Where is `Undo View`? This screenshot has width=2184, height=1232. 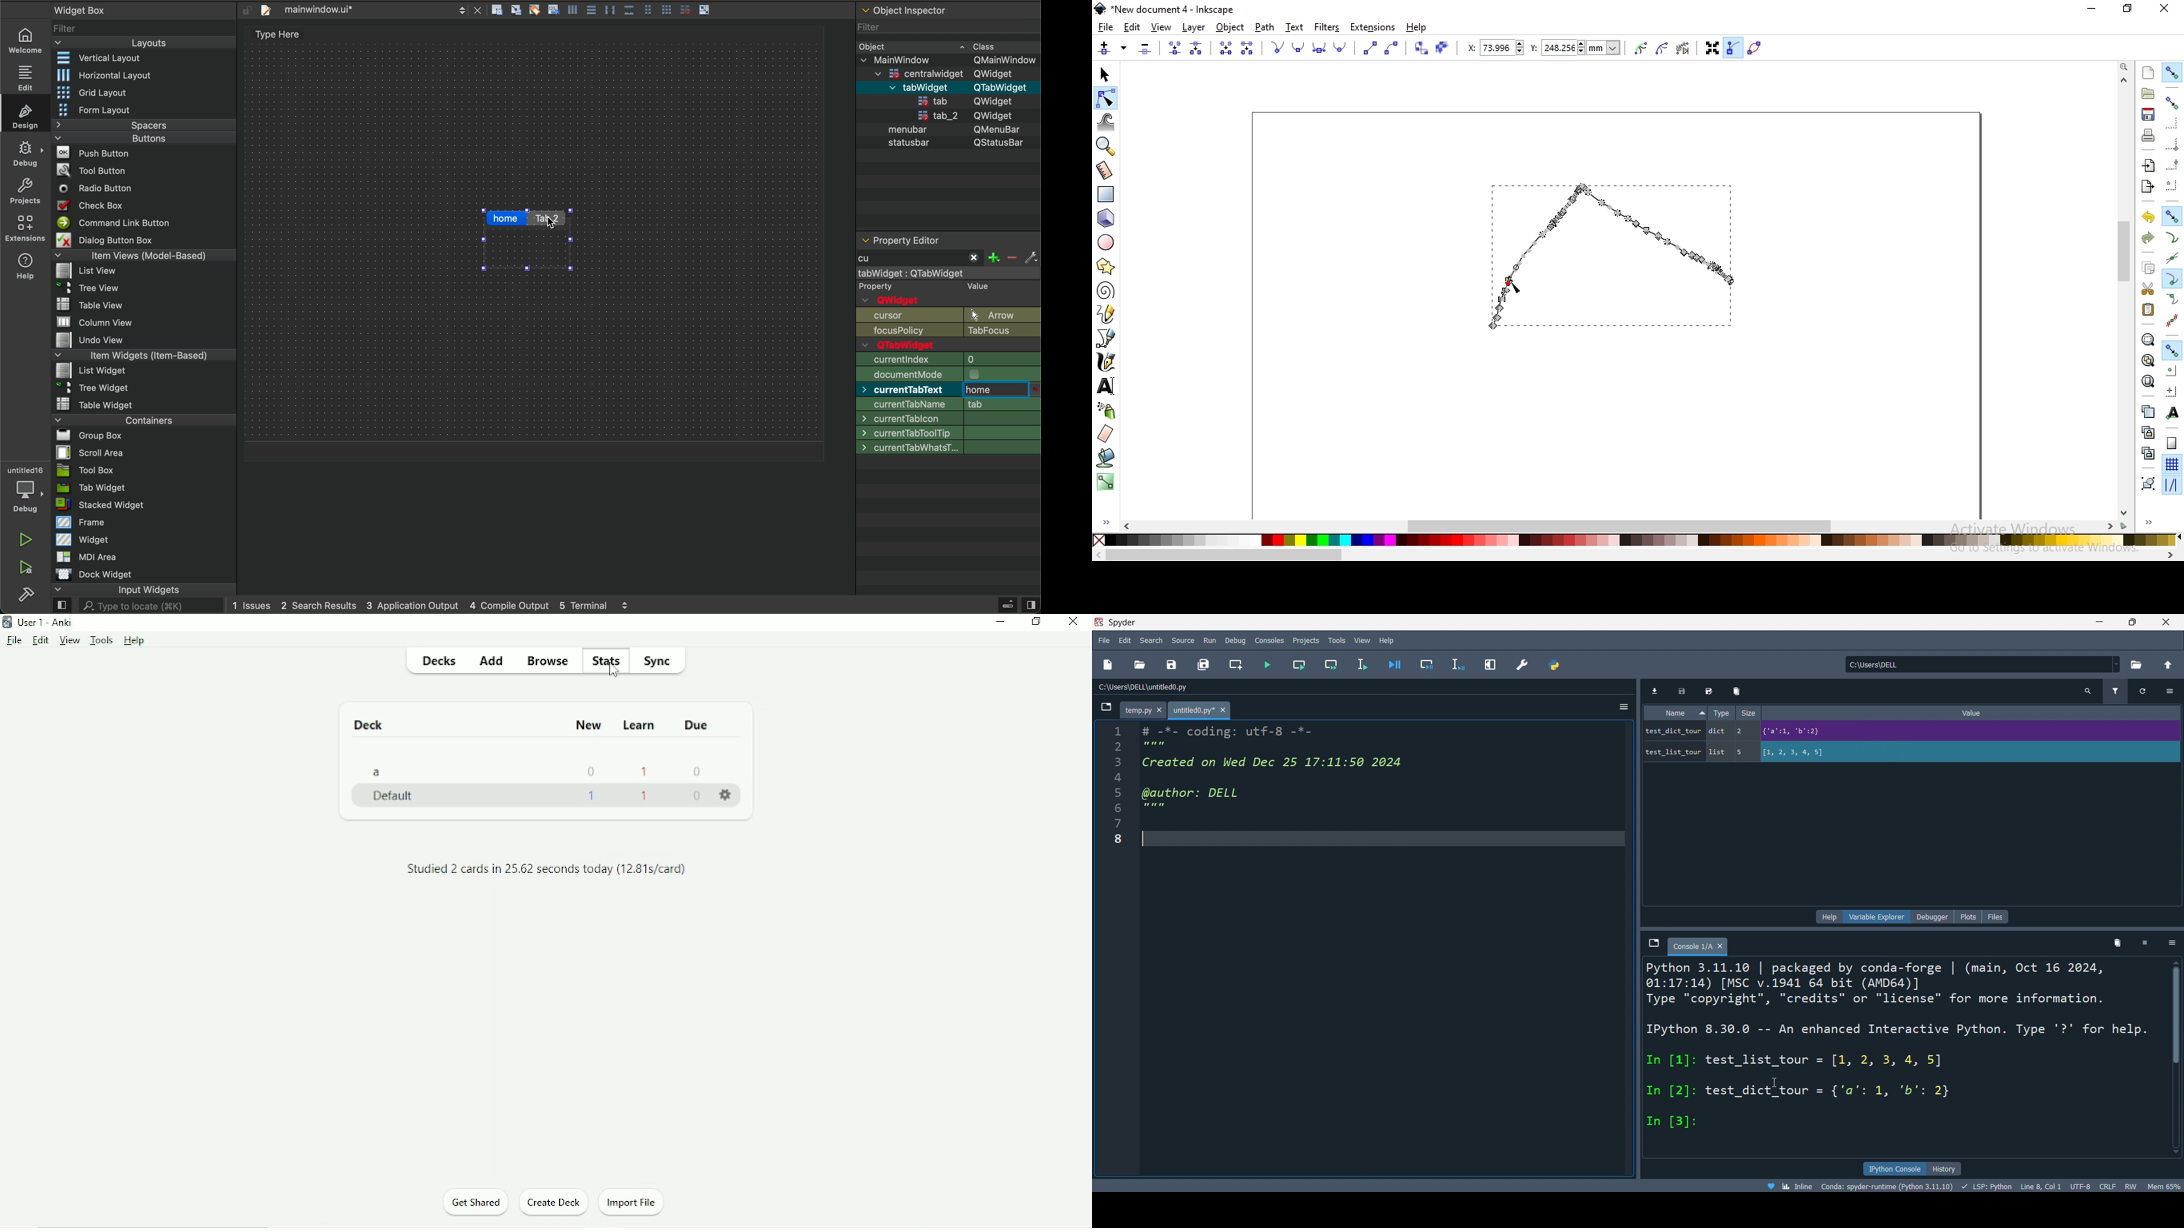
Undo View is located at coordinates (86, 341).